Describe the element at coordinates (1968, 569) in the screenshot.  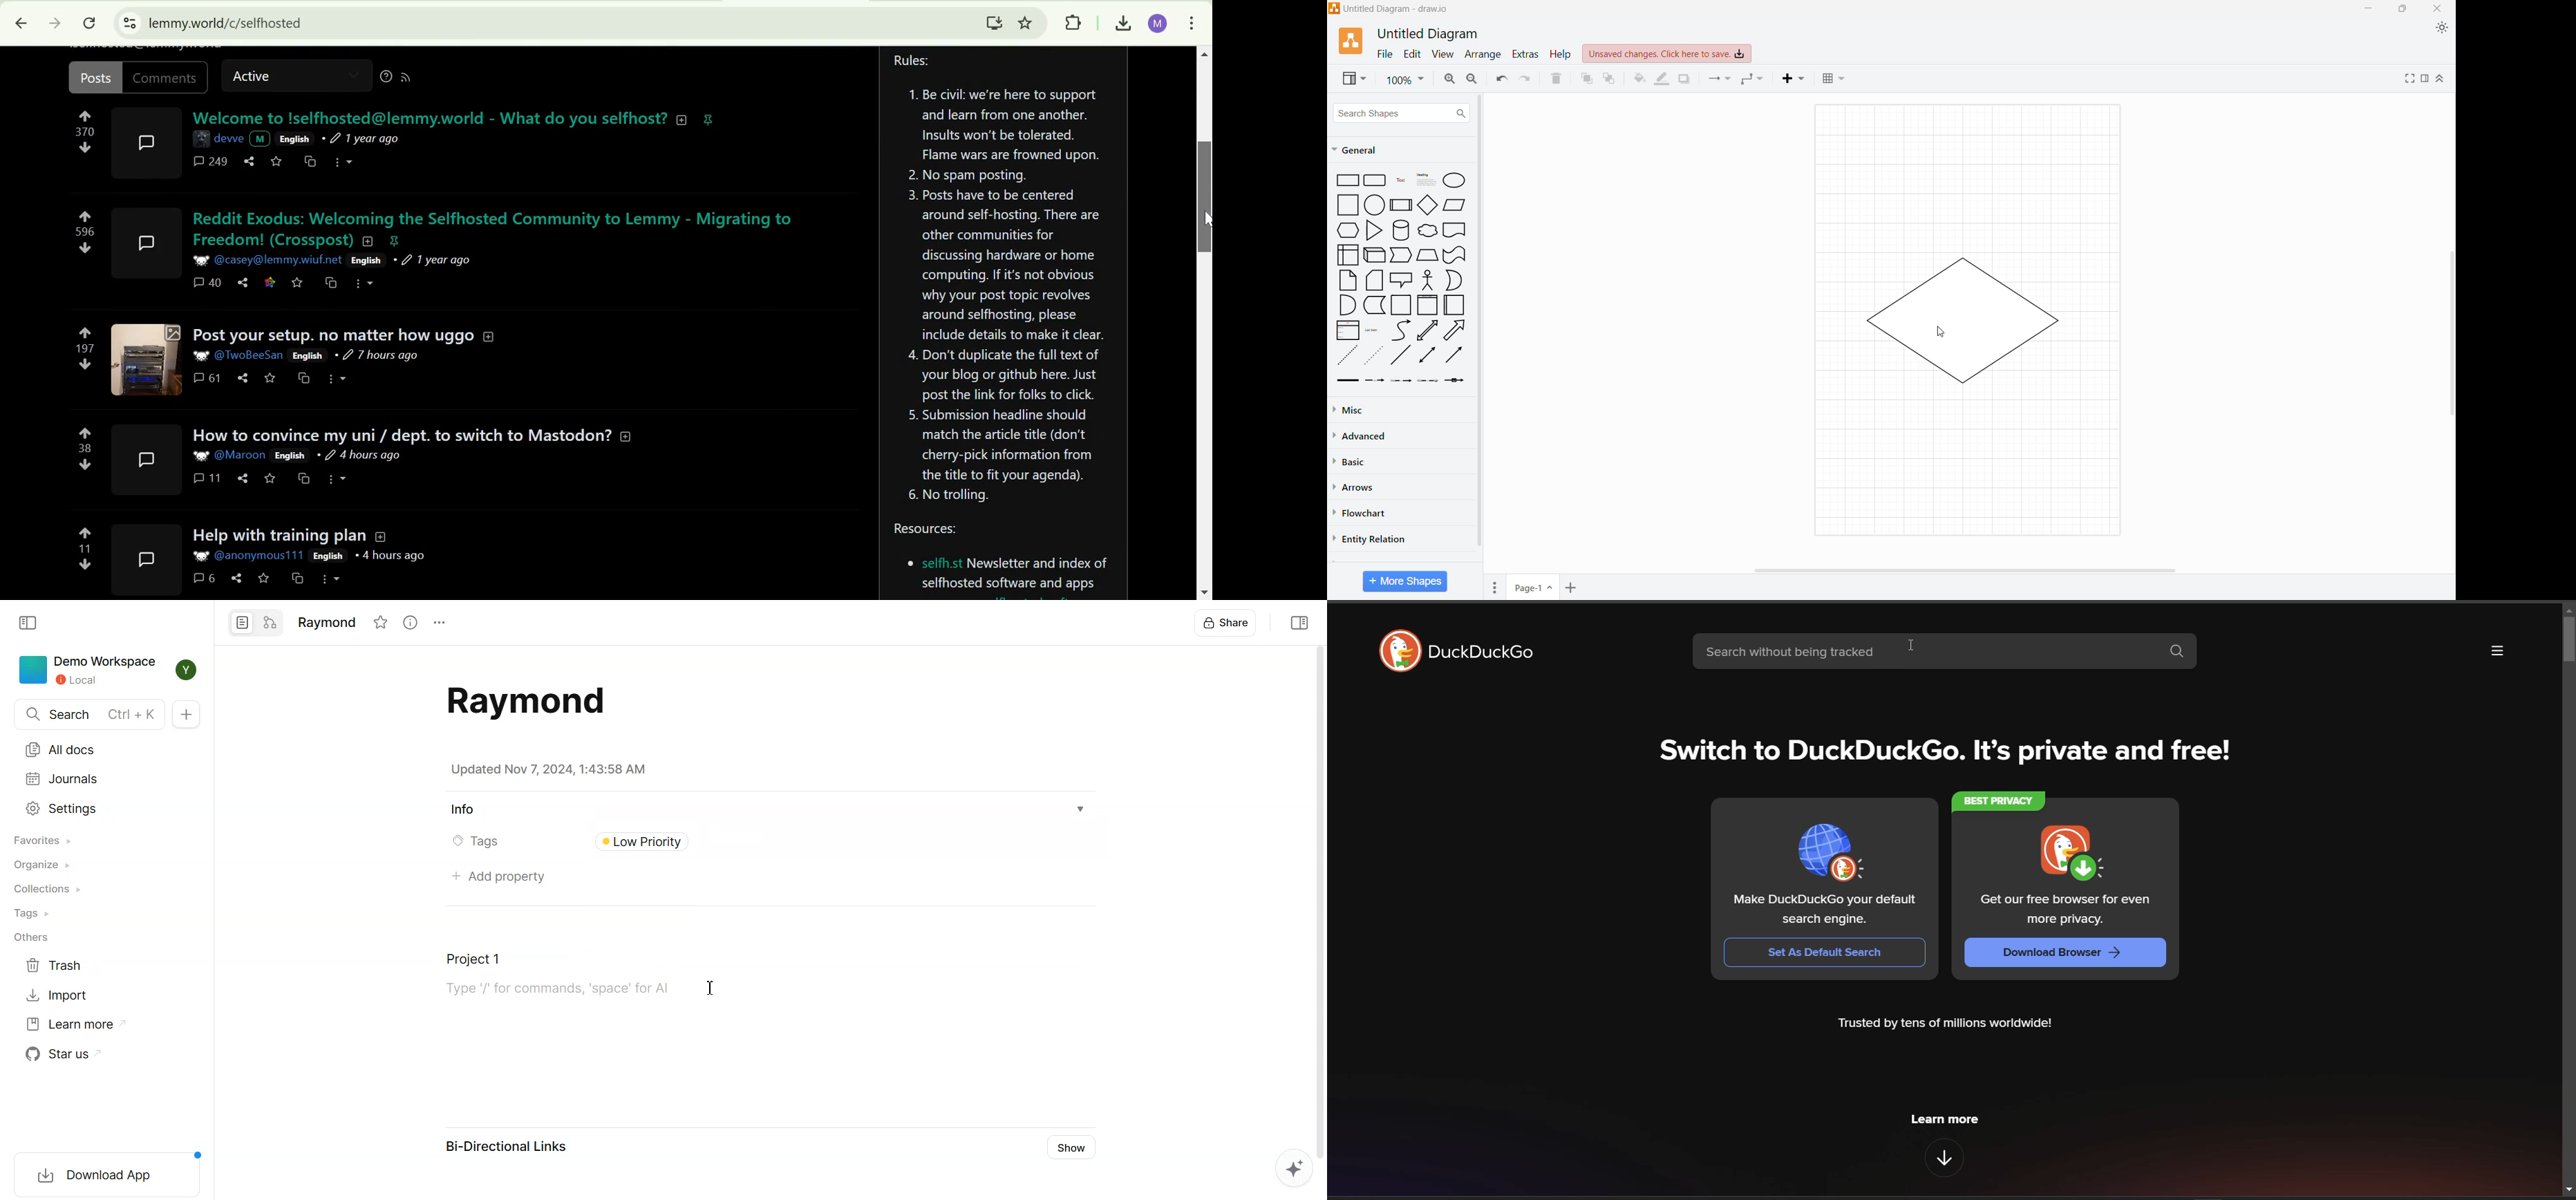
I see `Horizontal Scroll Bar` at that location.